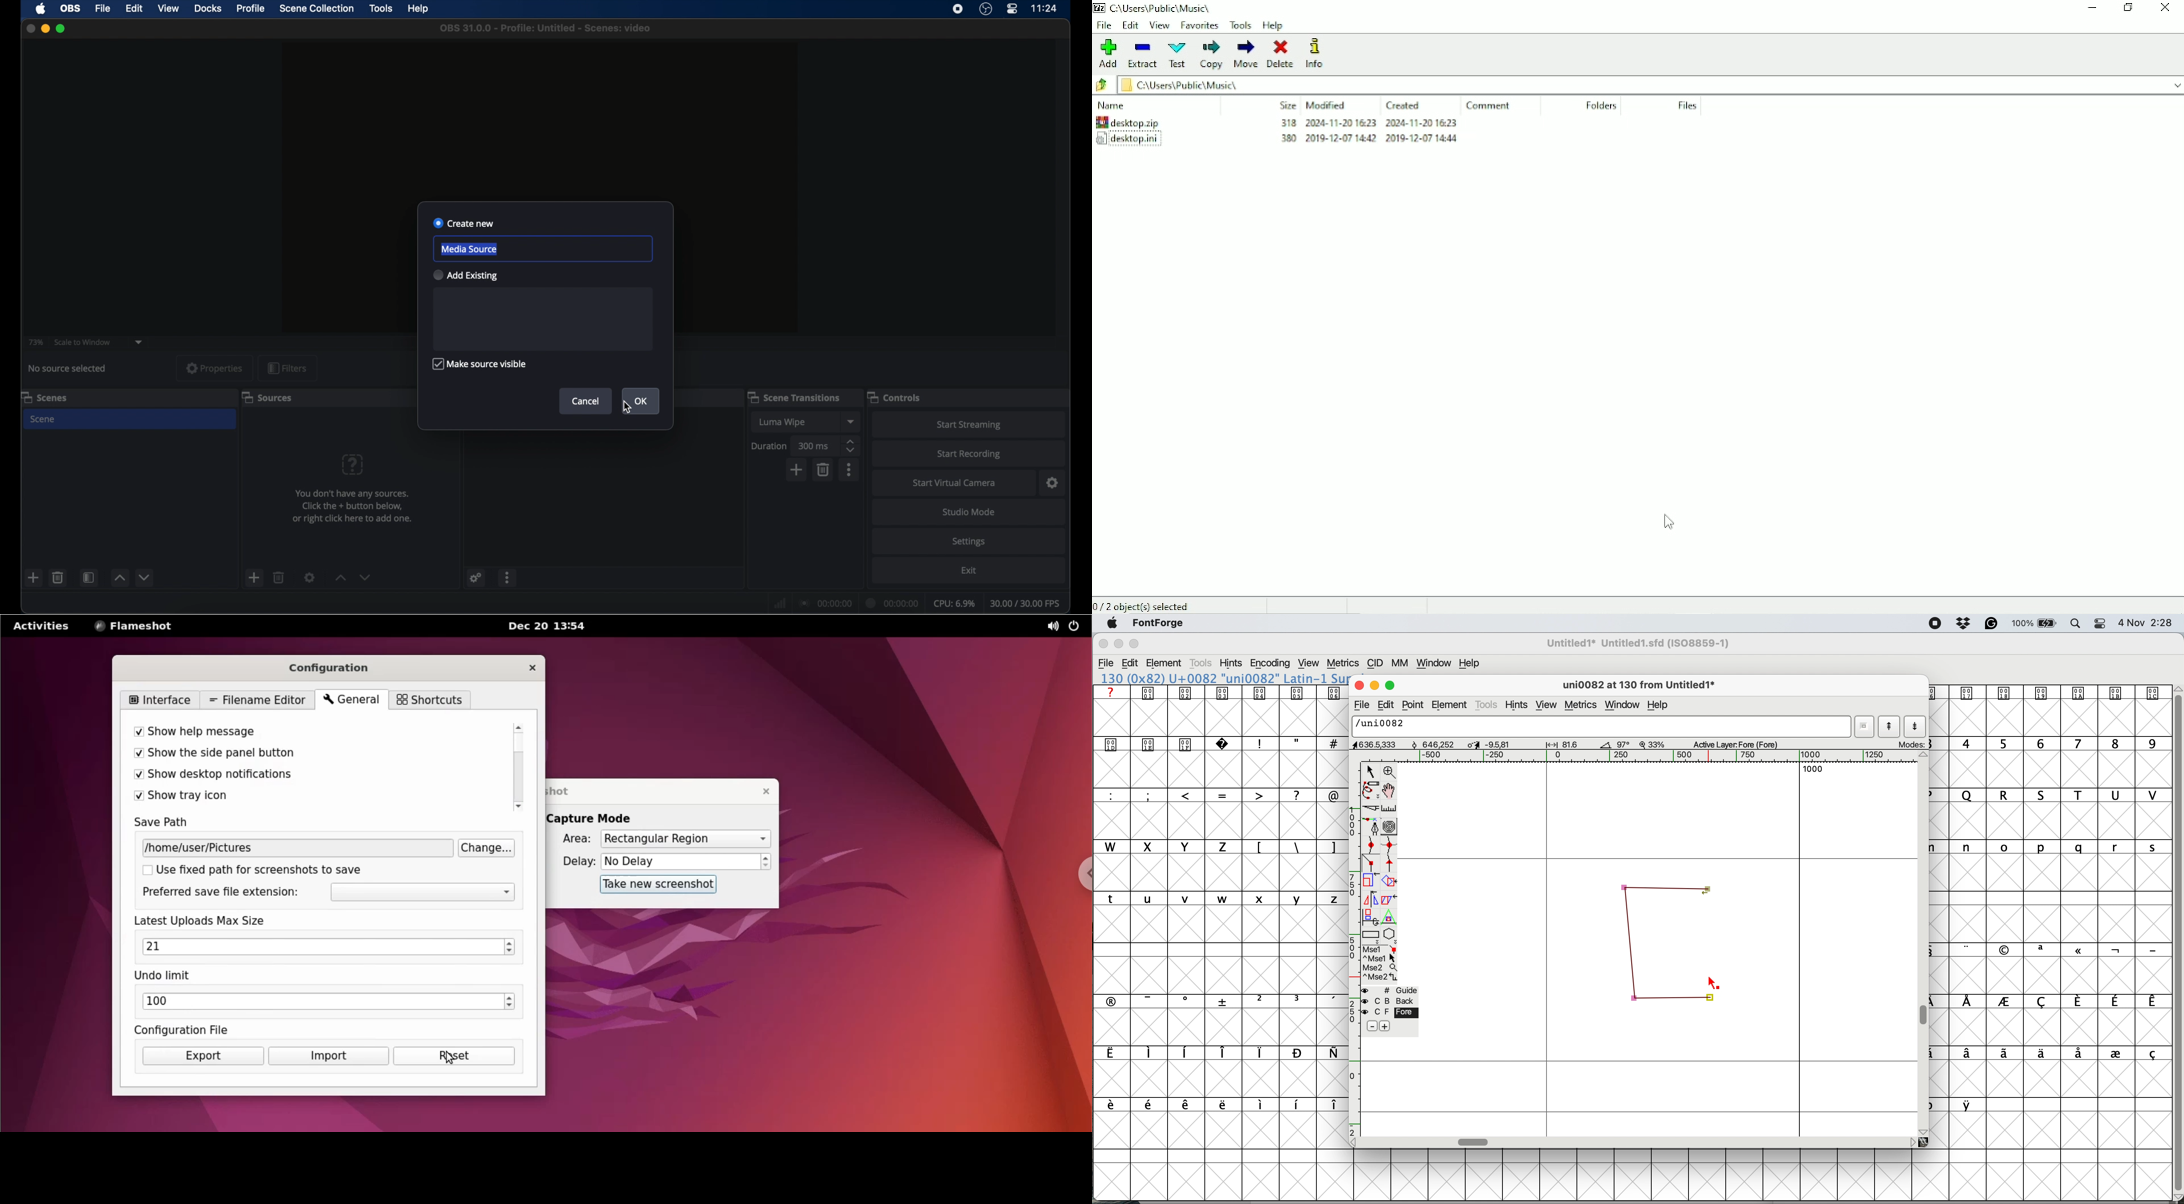  I want to click on glyph name, so click(1599, 726).